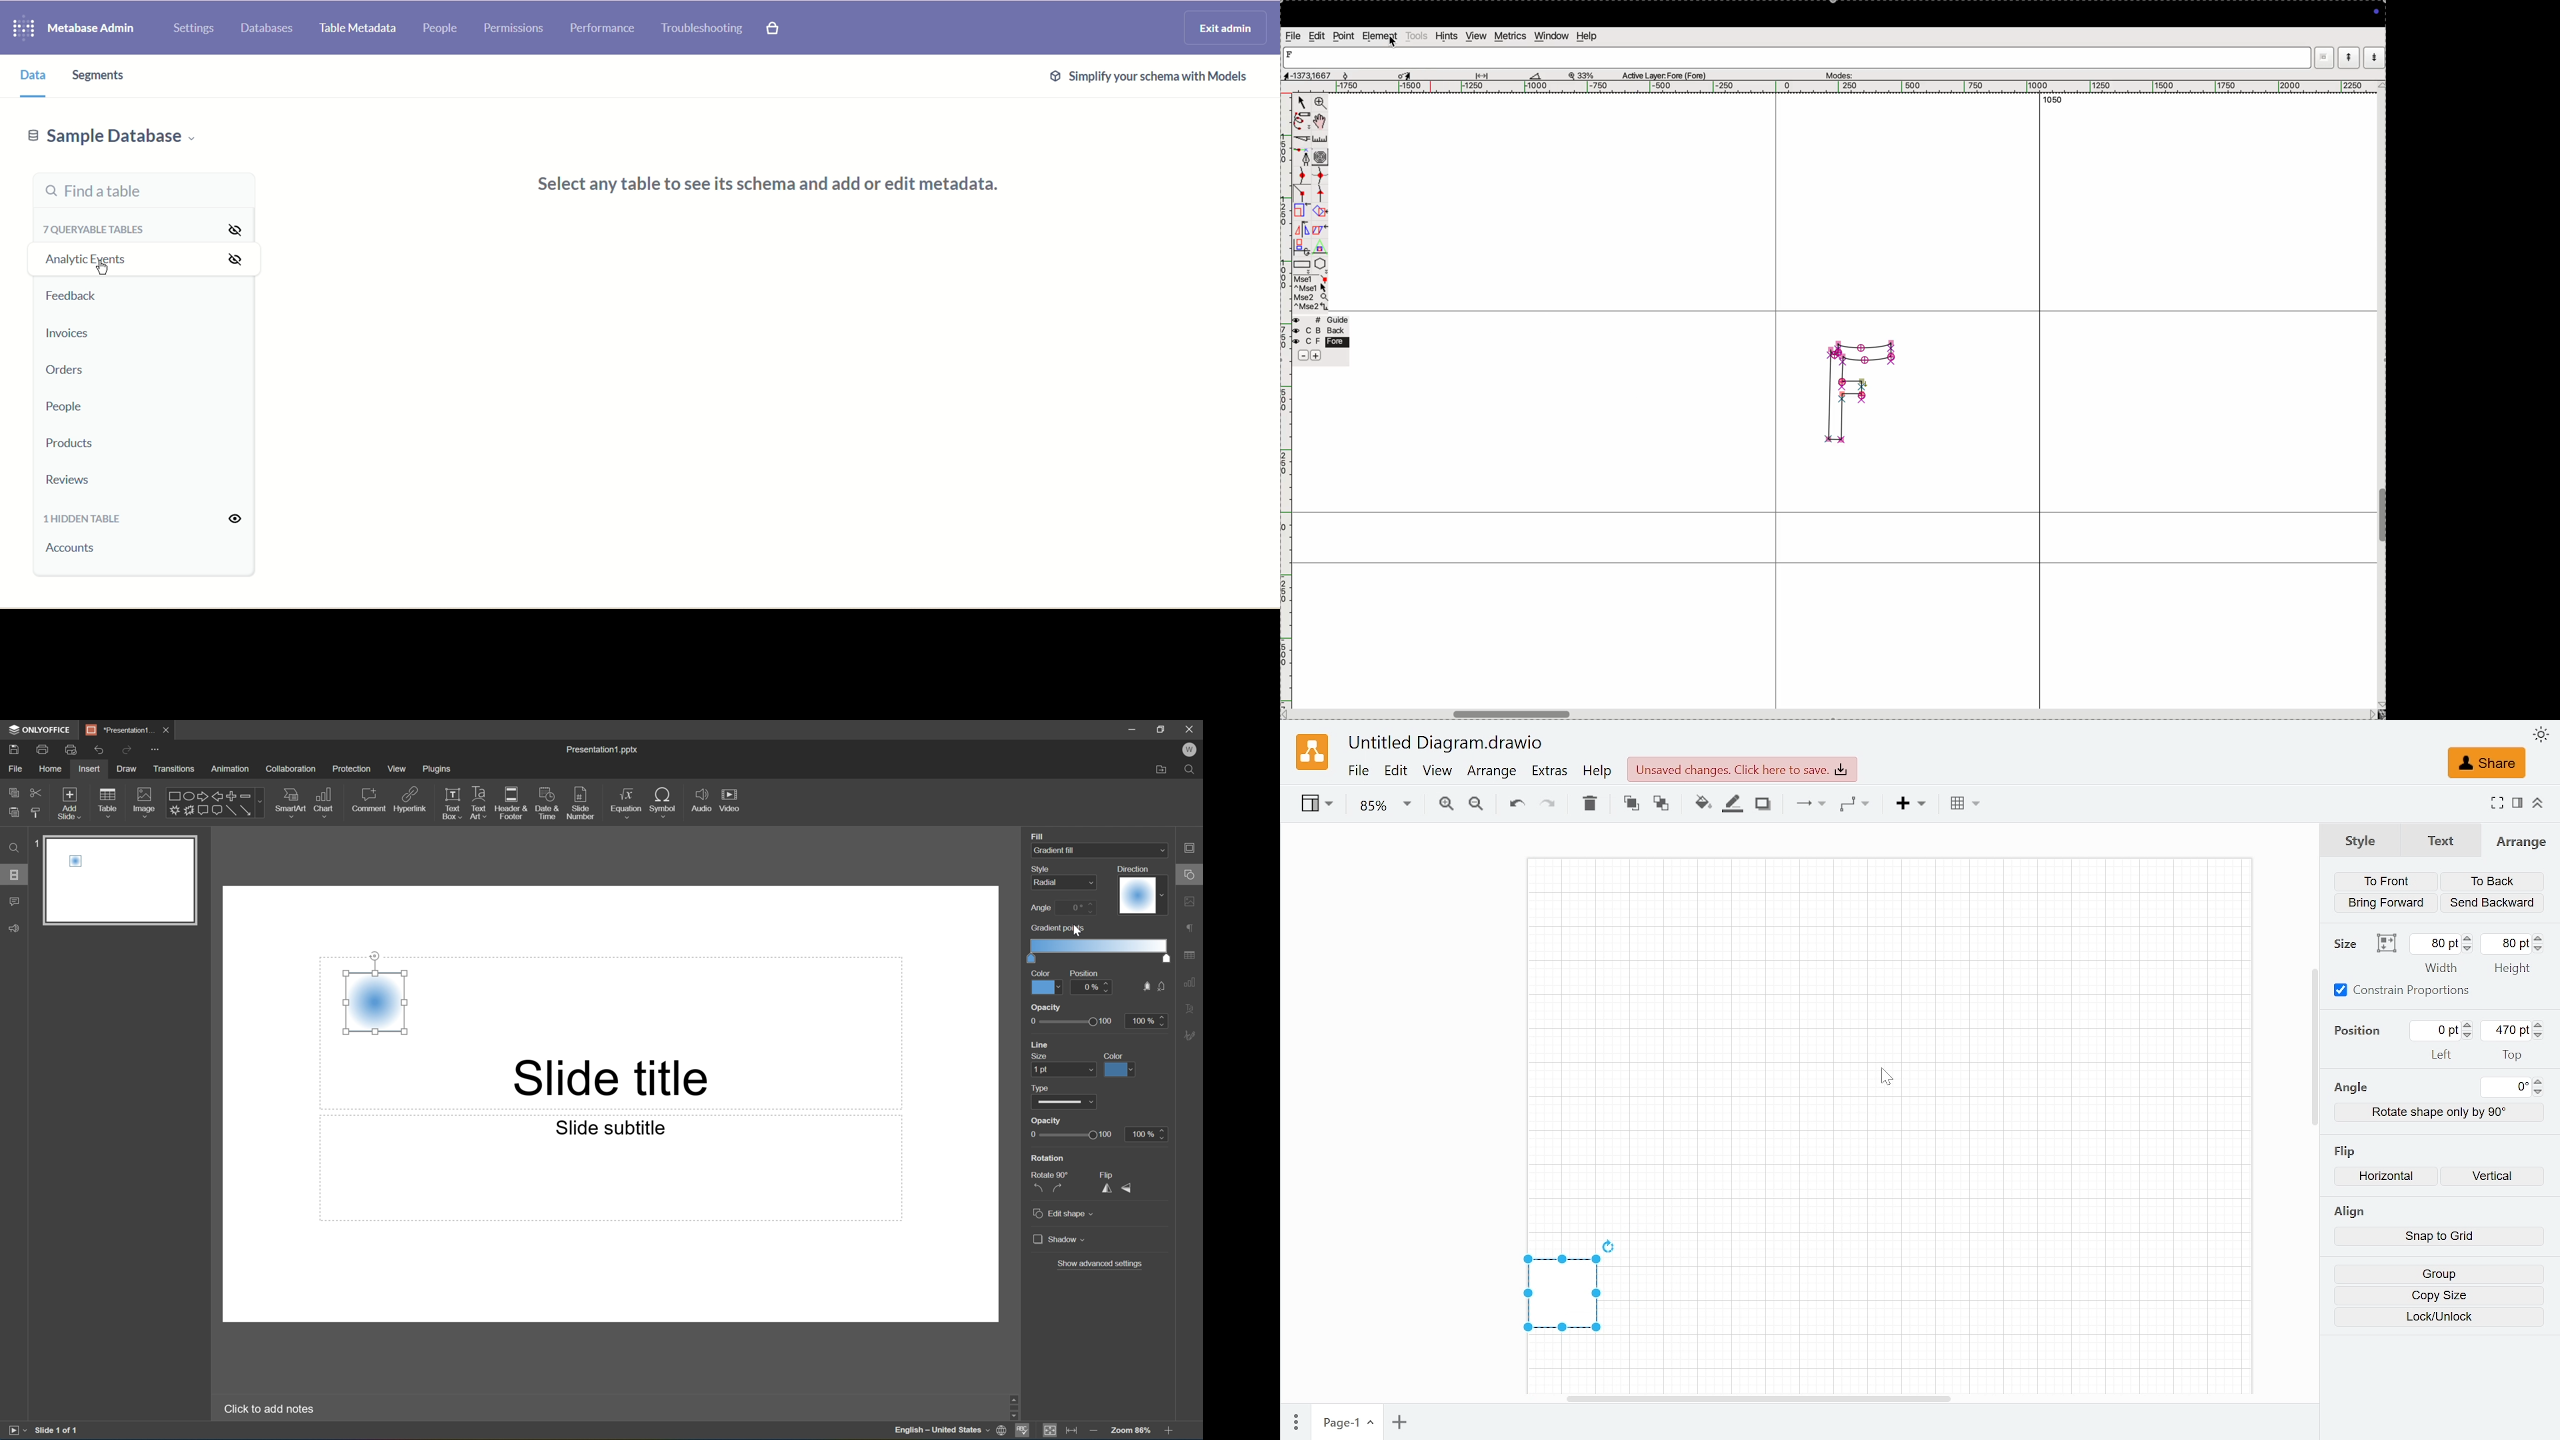 The image size is (2576, 1456). I want to click on Zoom out, so click(1476, 806).